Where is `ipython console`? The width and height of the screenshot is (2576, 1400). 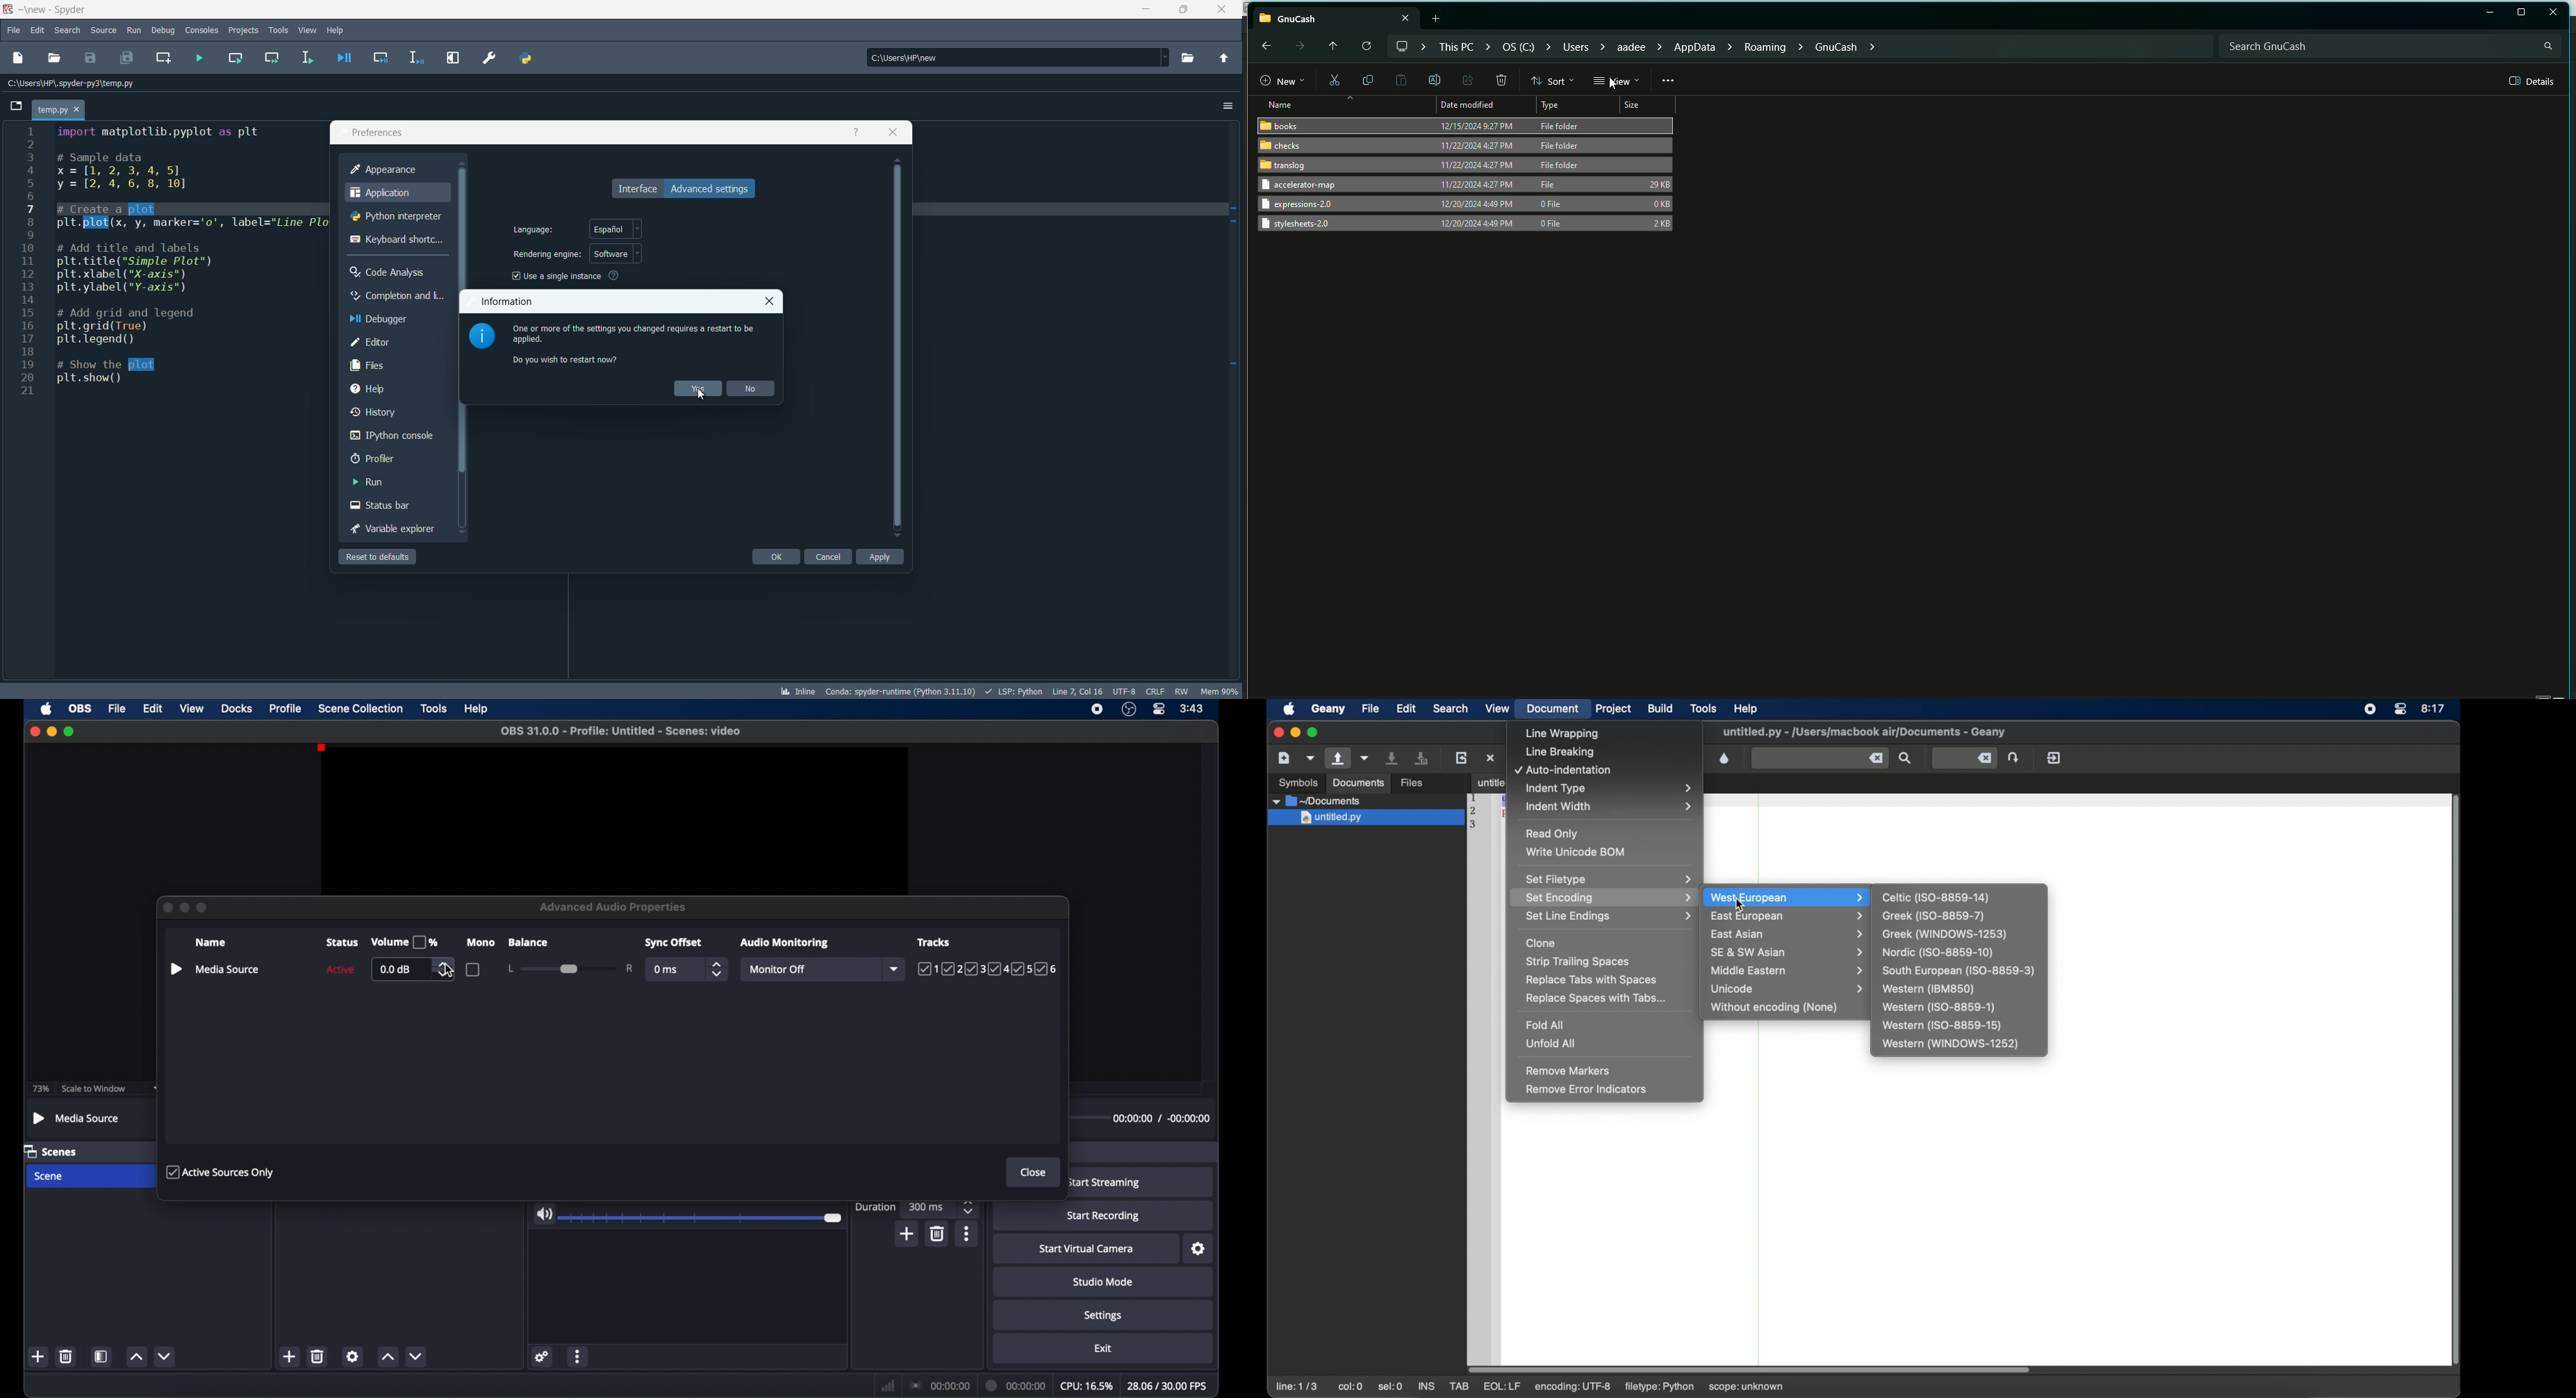 ipython console is located at coordinates (393, 434).